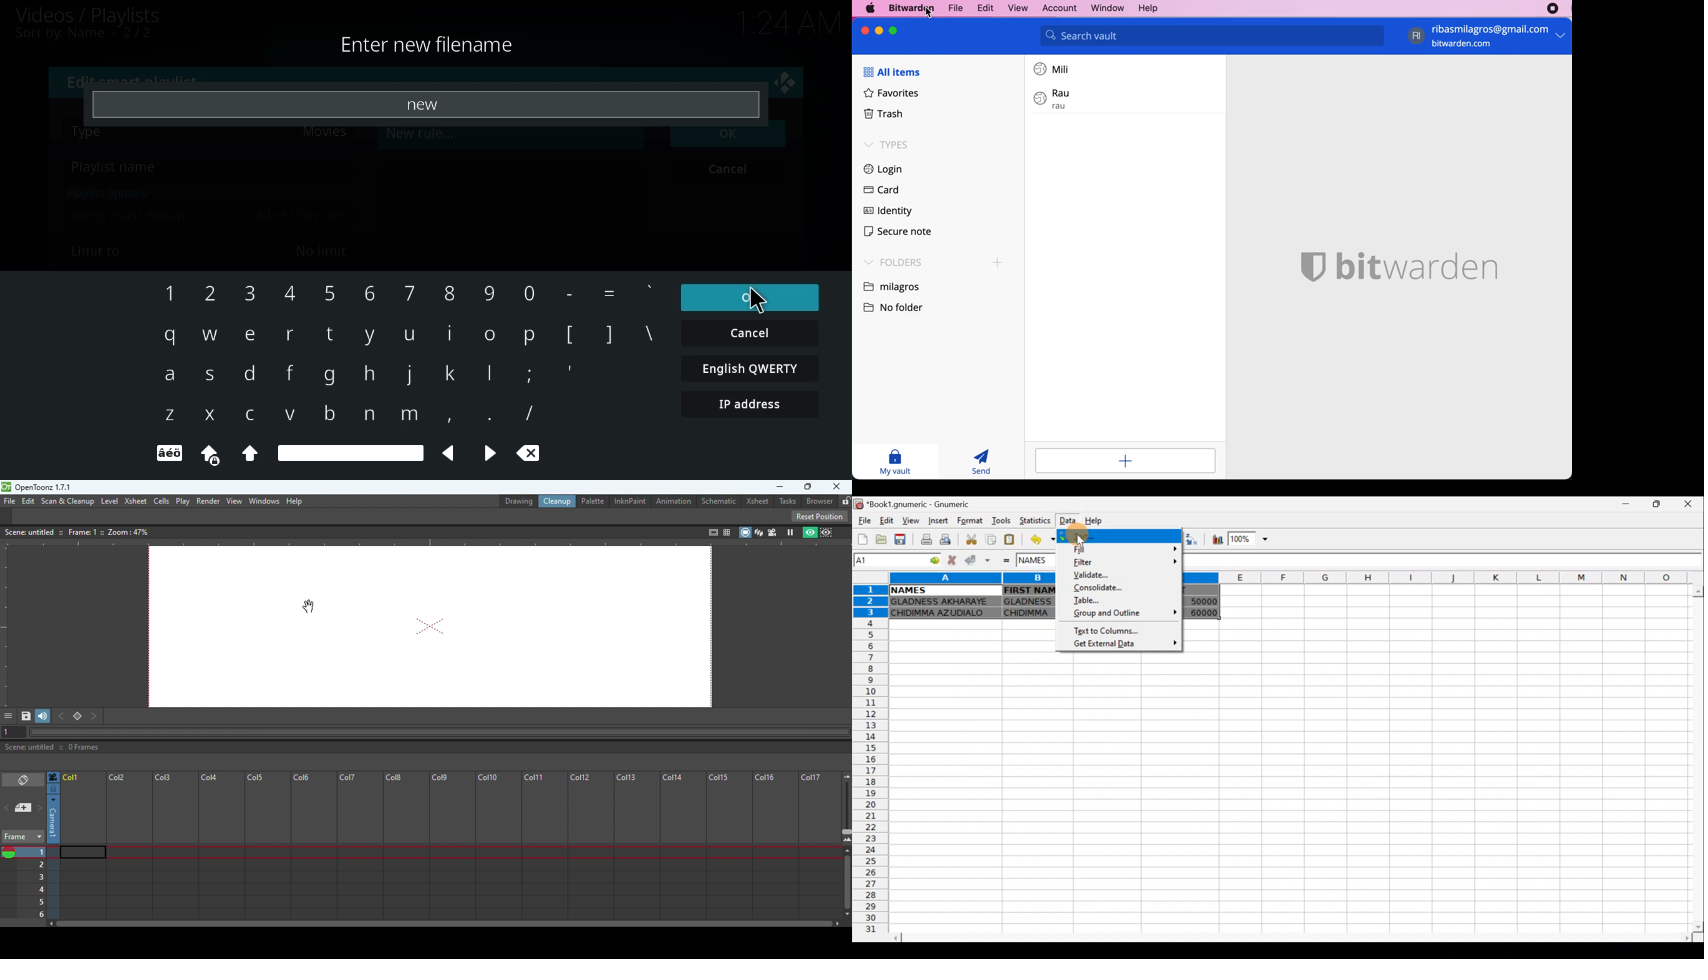  I want to click on w, so click(207, 335).